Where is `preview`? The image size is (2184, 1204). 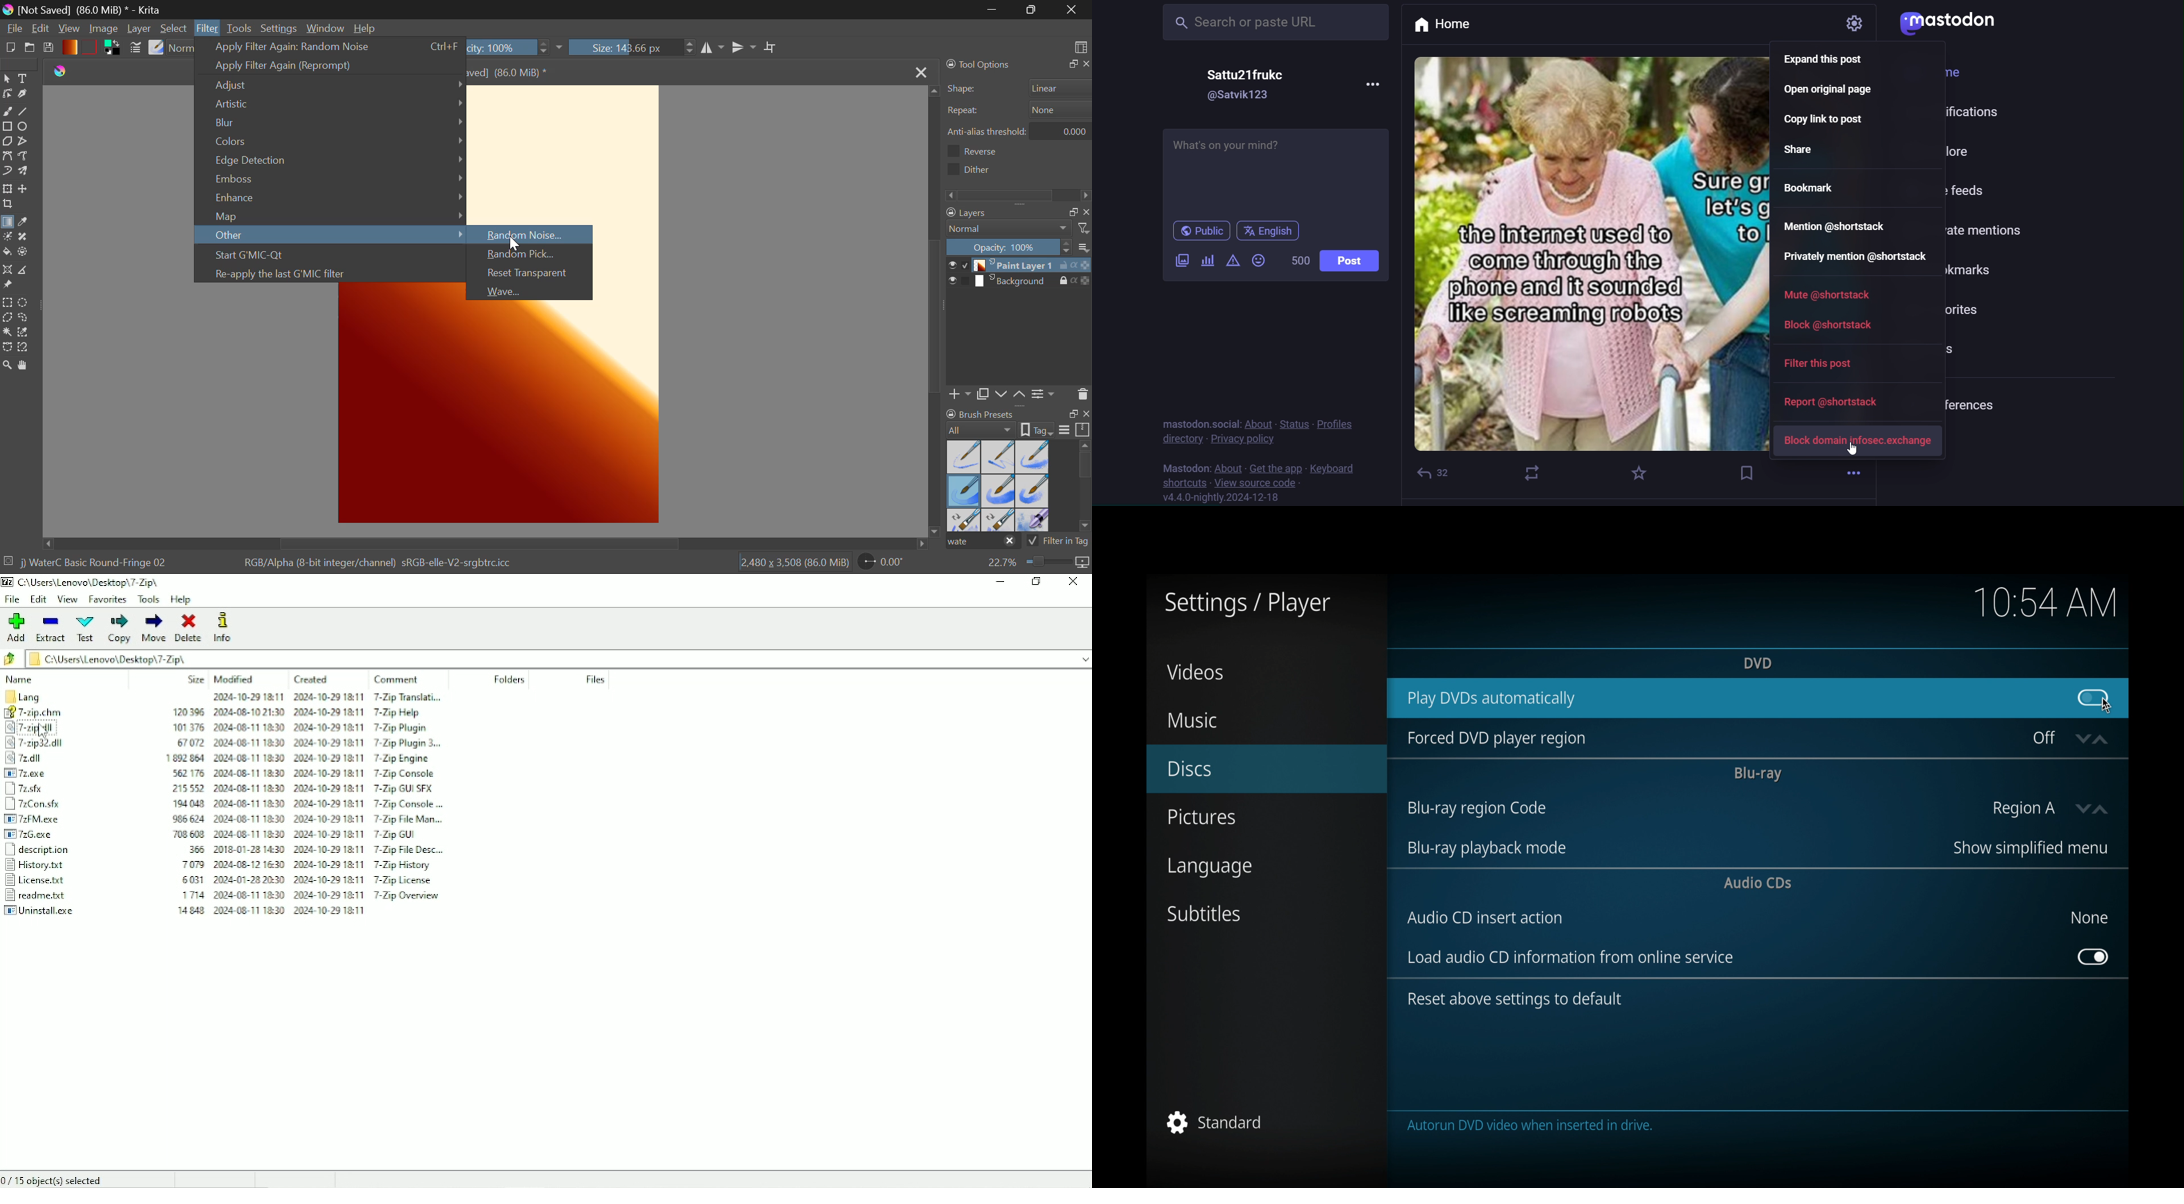 preview is located at coordinates (950, 266).